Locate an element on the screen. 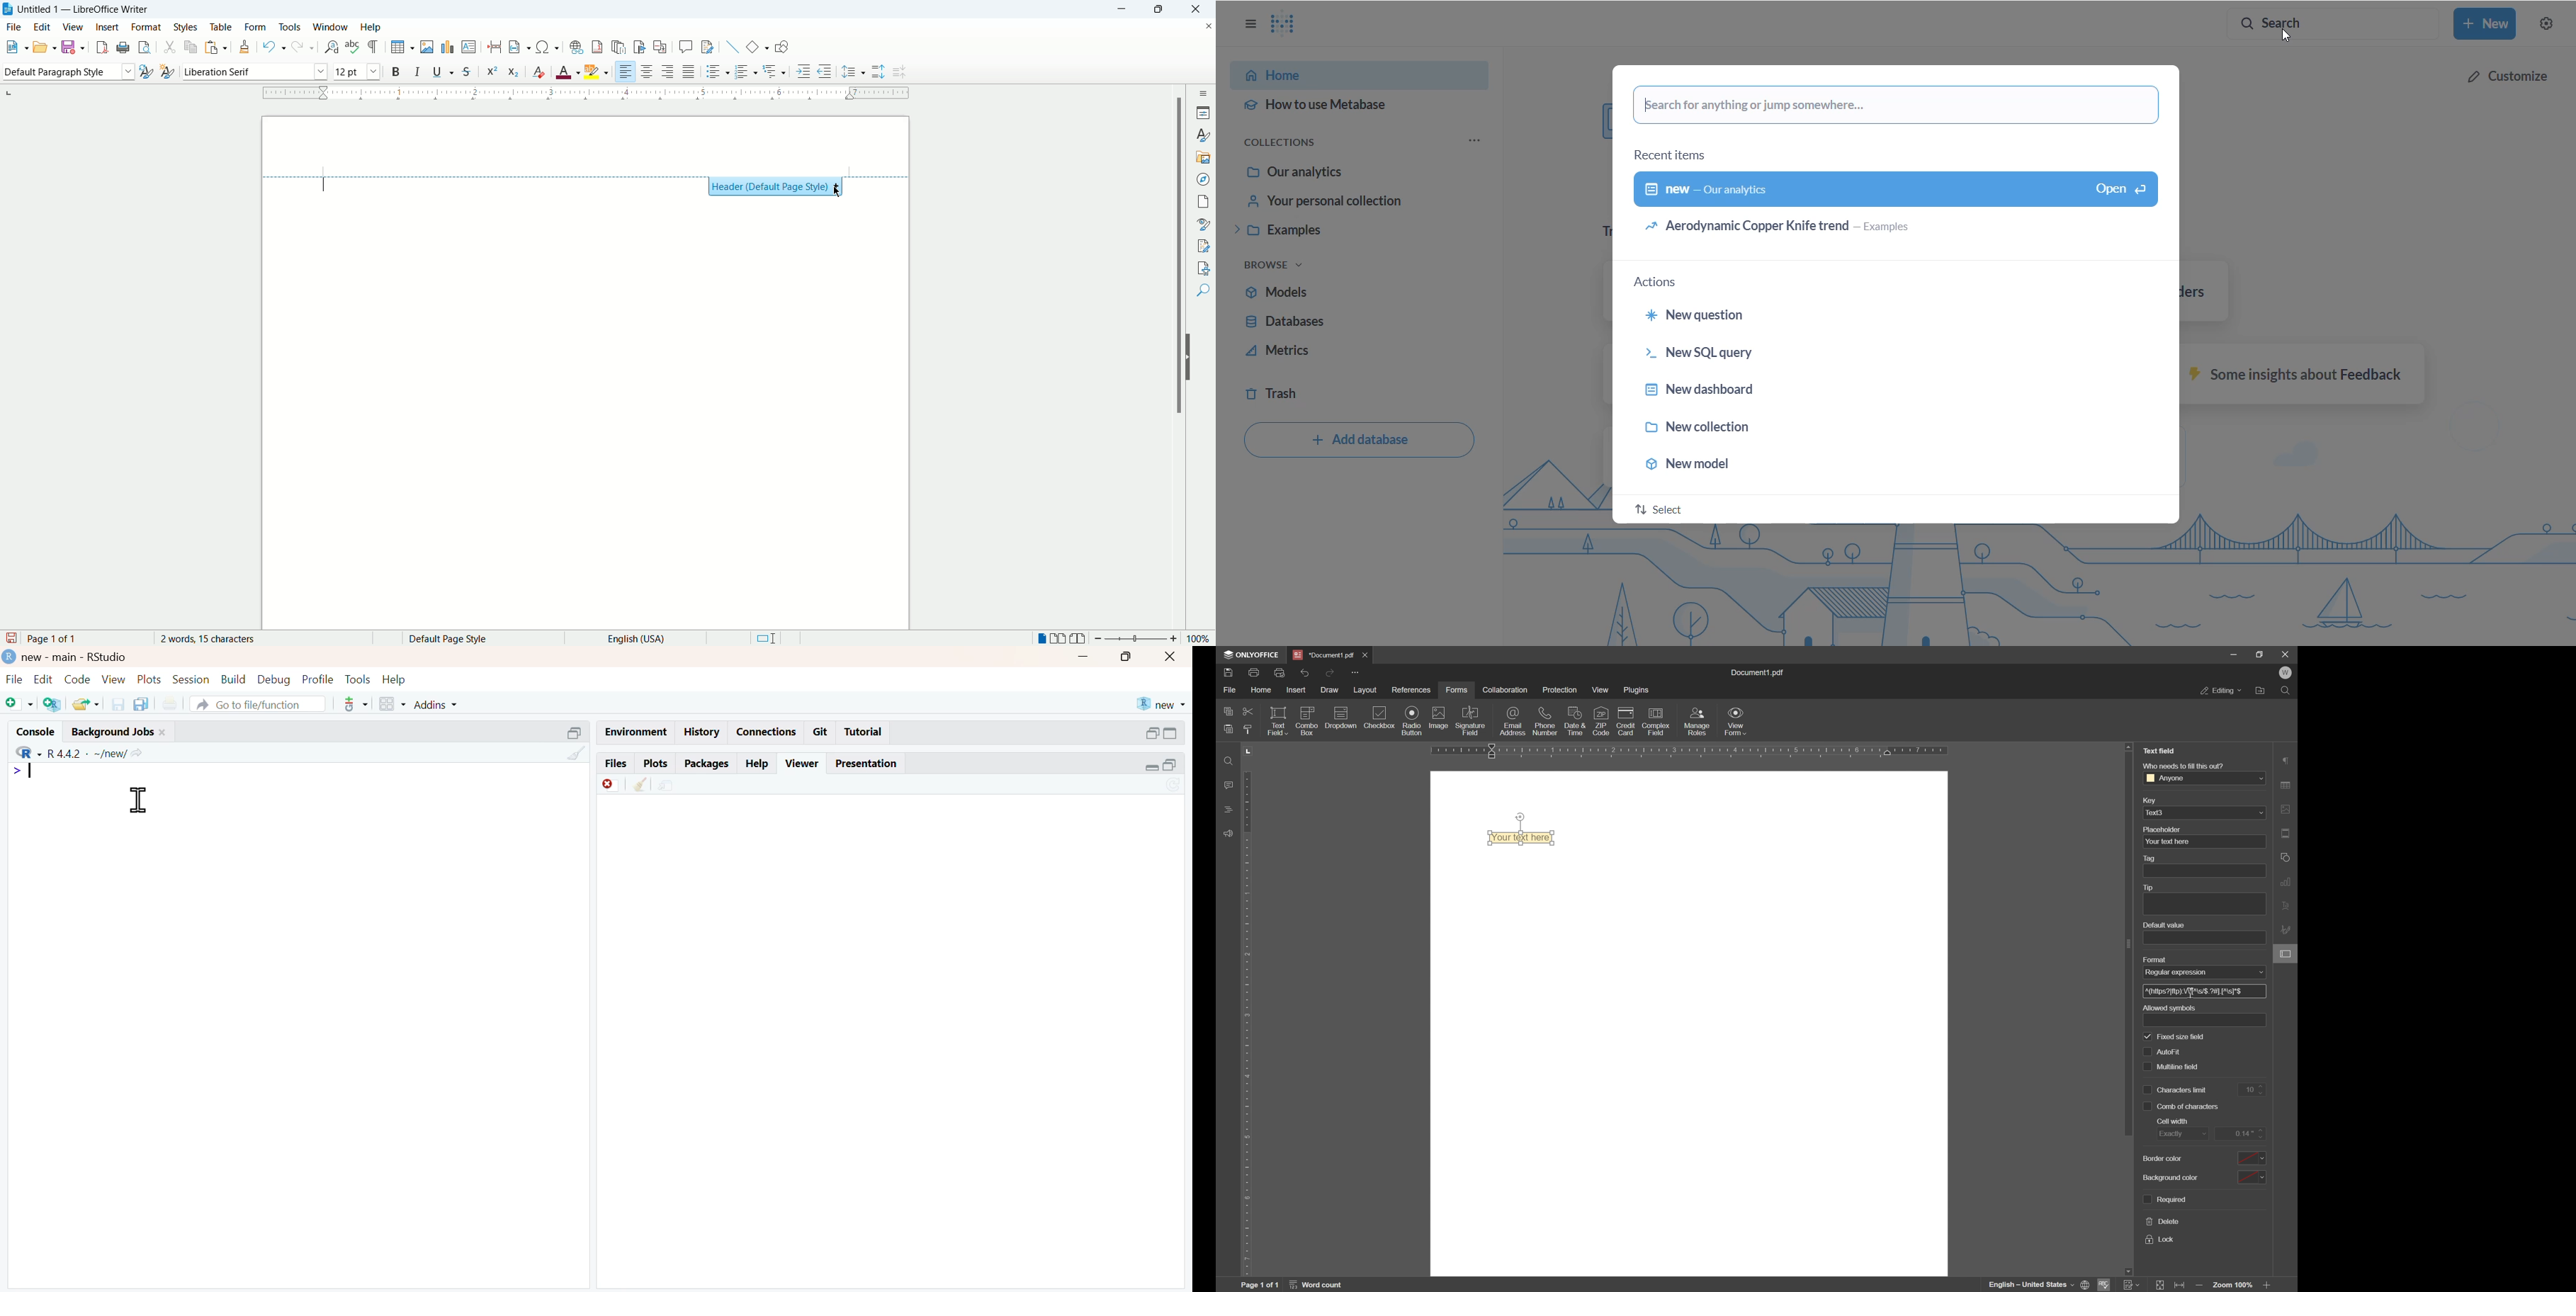 This screenshot has width=2576, height=1316. expand/collapse is located at coordinates (1152, 767).